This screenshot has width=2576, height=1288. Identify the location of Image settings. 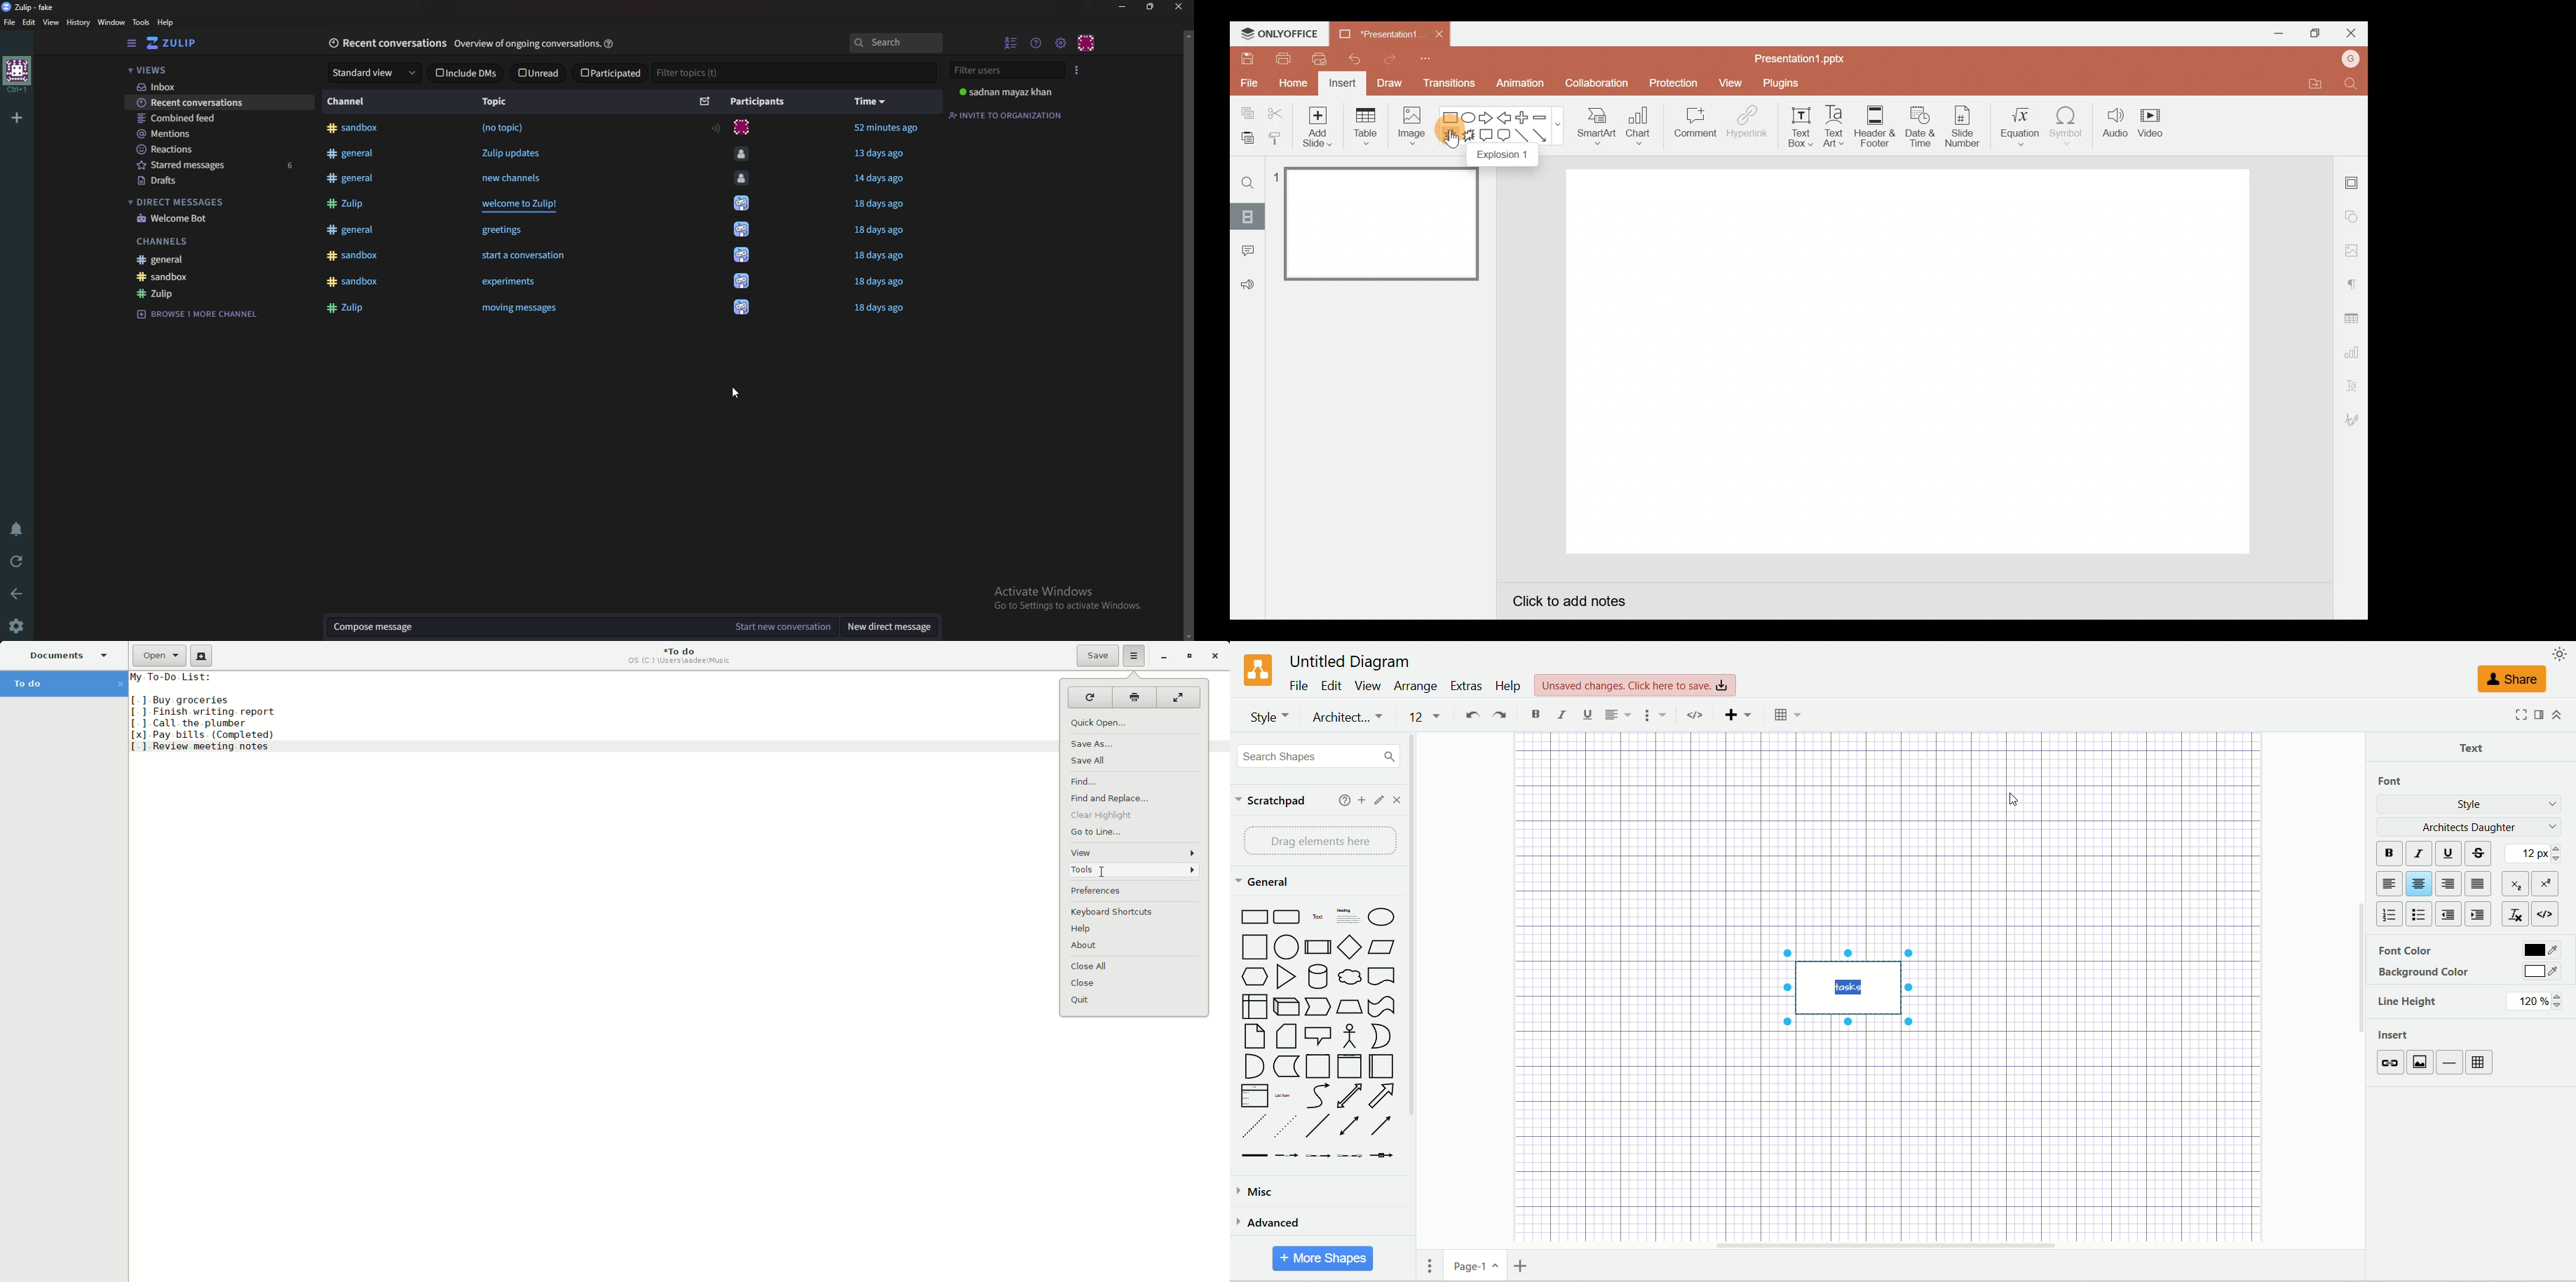
(2351, 249).